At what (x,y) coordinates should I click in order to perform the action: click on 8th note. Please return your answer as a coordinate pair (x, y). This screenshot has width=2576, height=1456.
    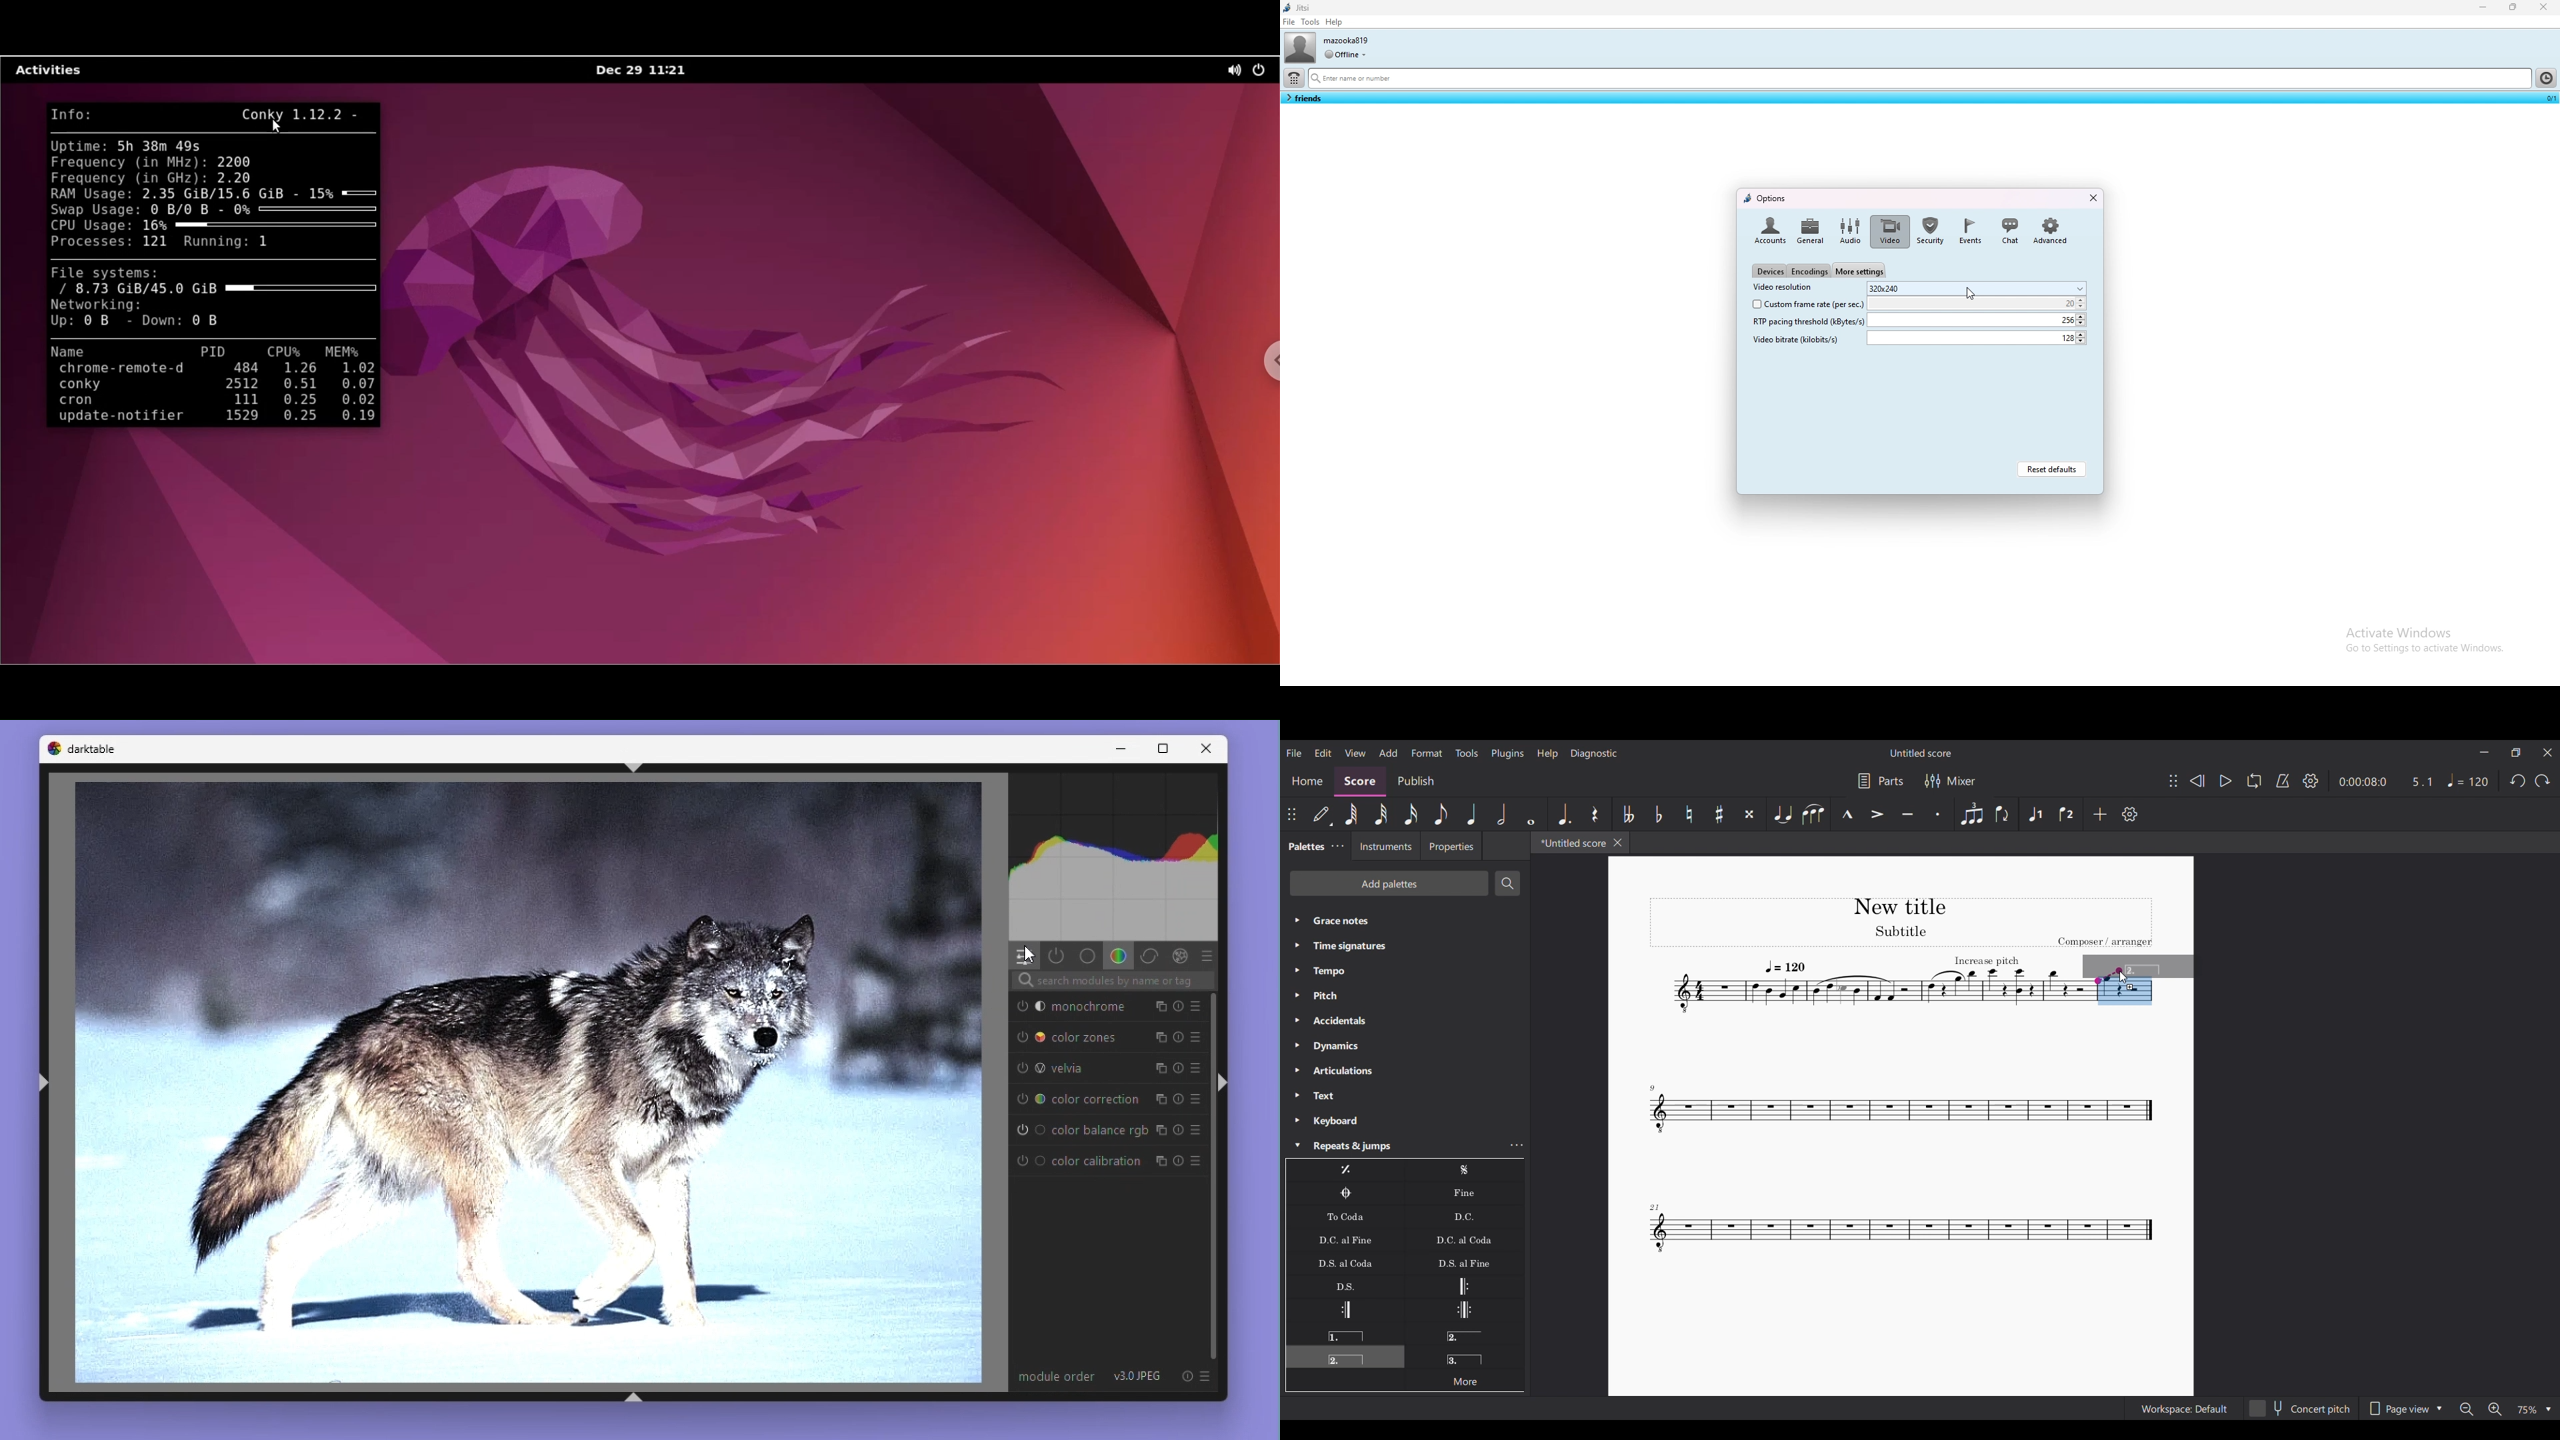
    Looking at the image, I should click on (1441, 814).